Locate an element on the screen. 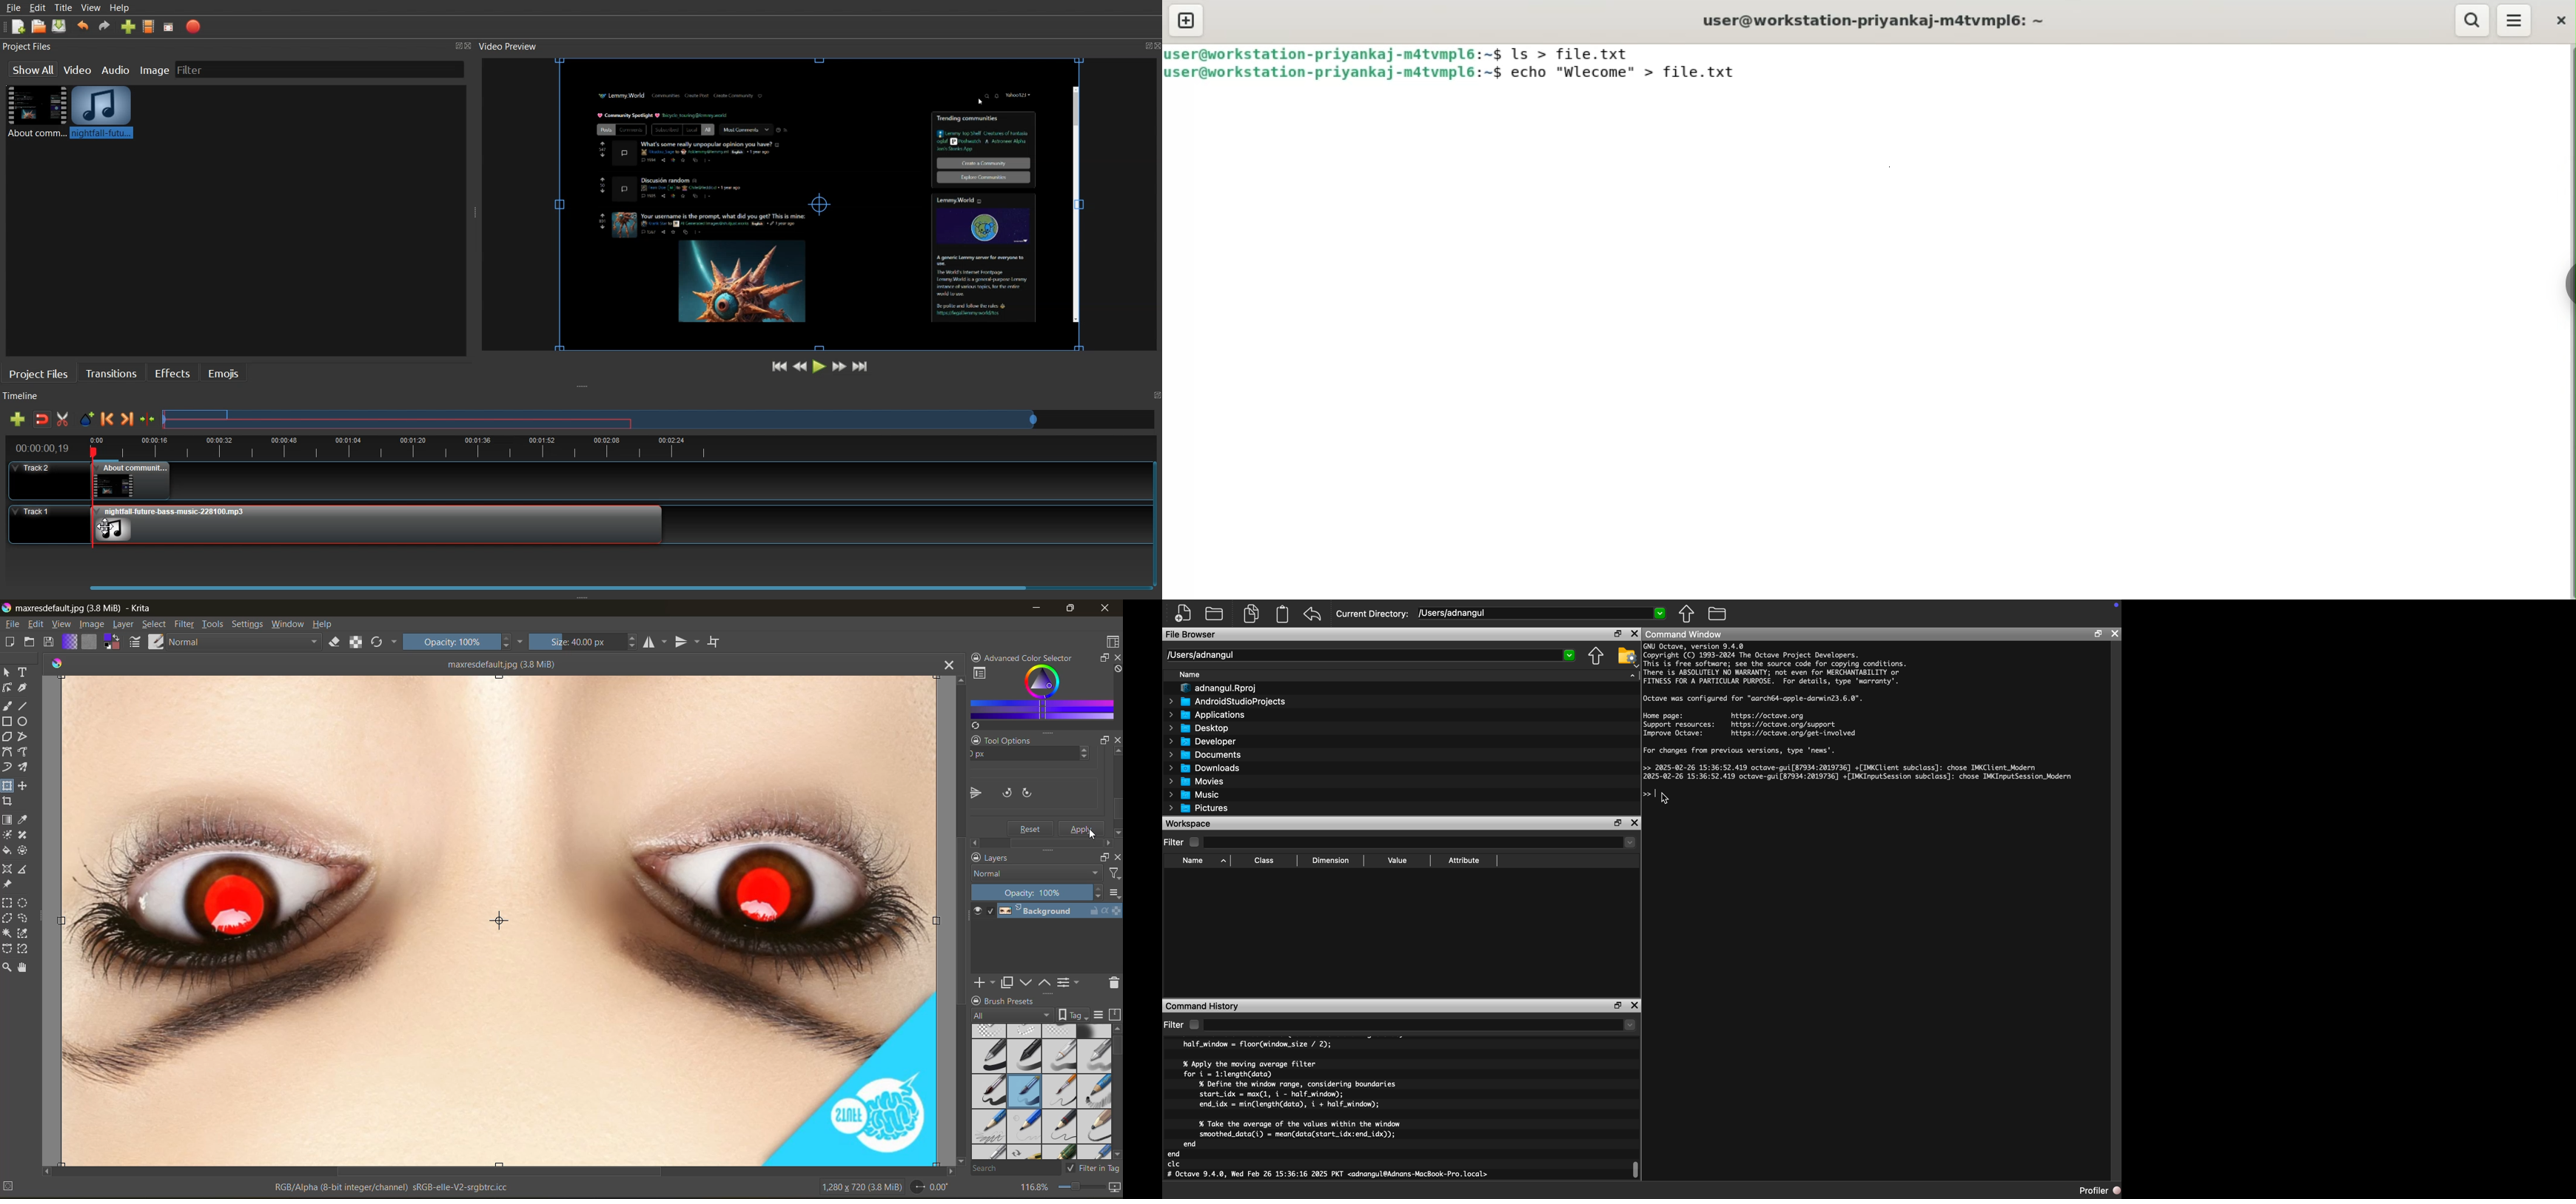 This screenshot has height=1204, width=2576. lock docker is located at coordinates (977, 857).